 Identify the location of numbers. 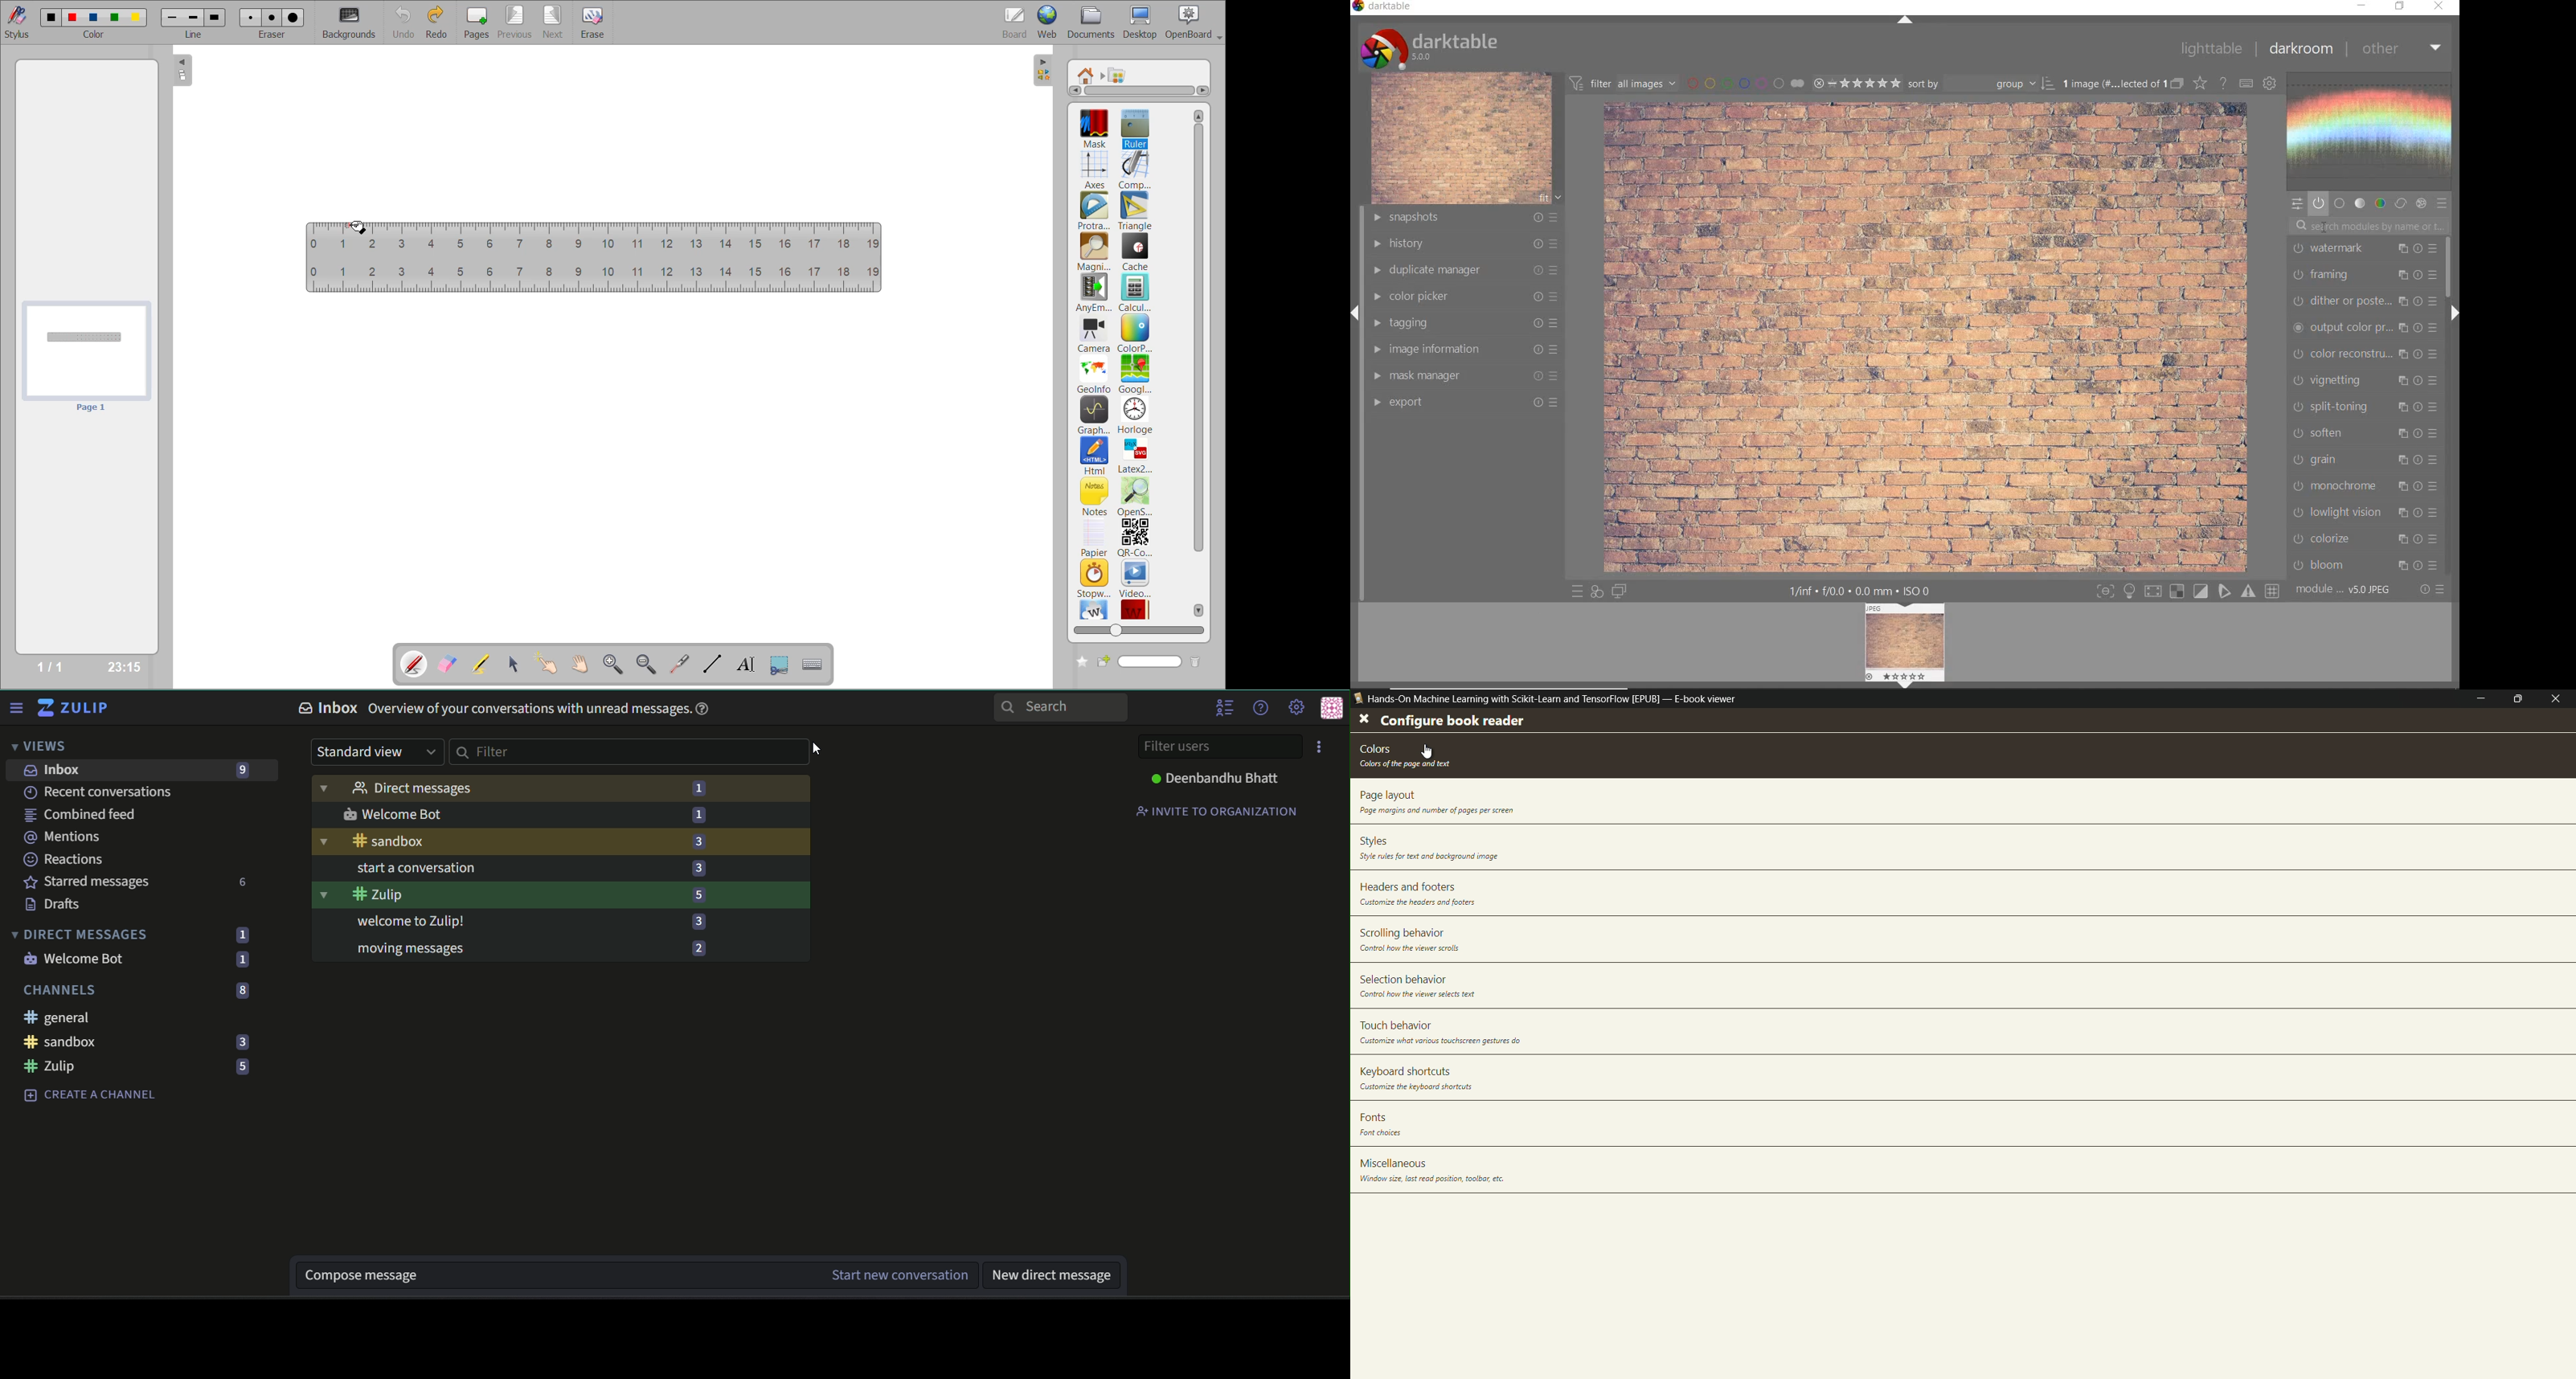
(241, 936).